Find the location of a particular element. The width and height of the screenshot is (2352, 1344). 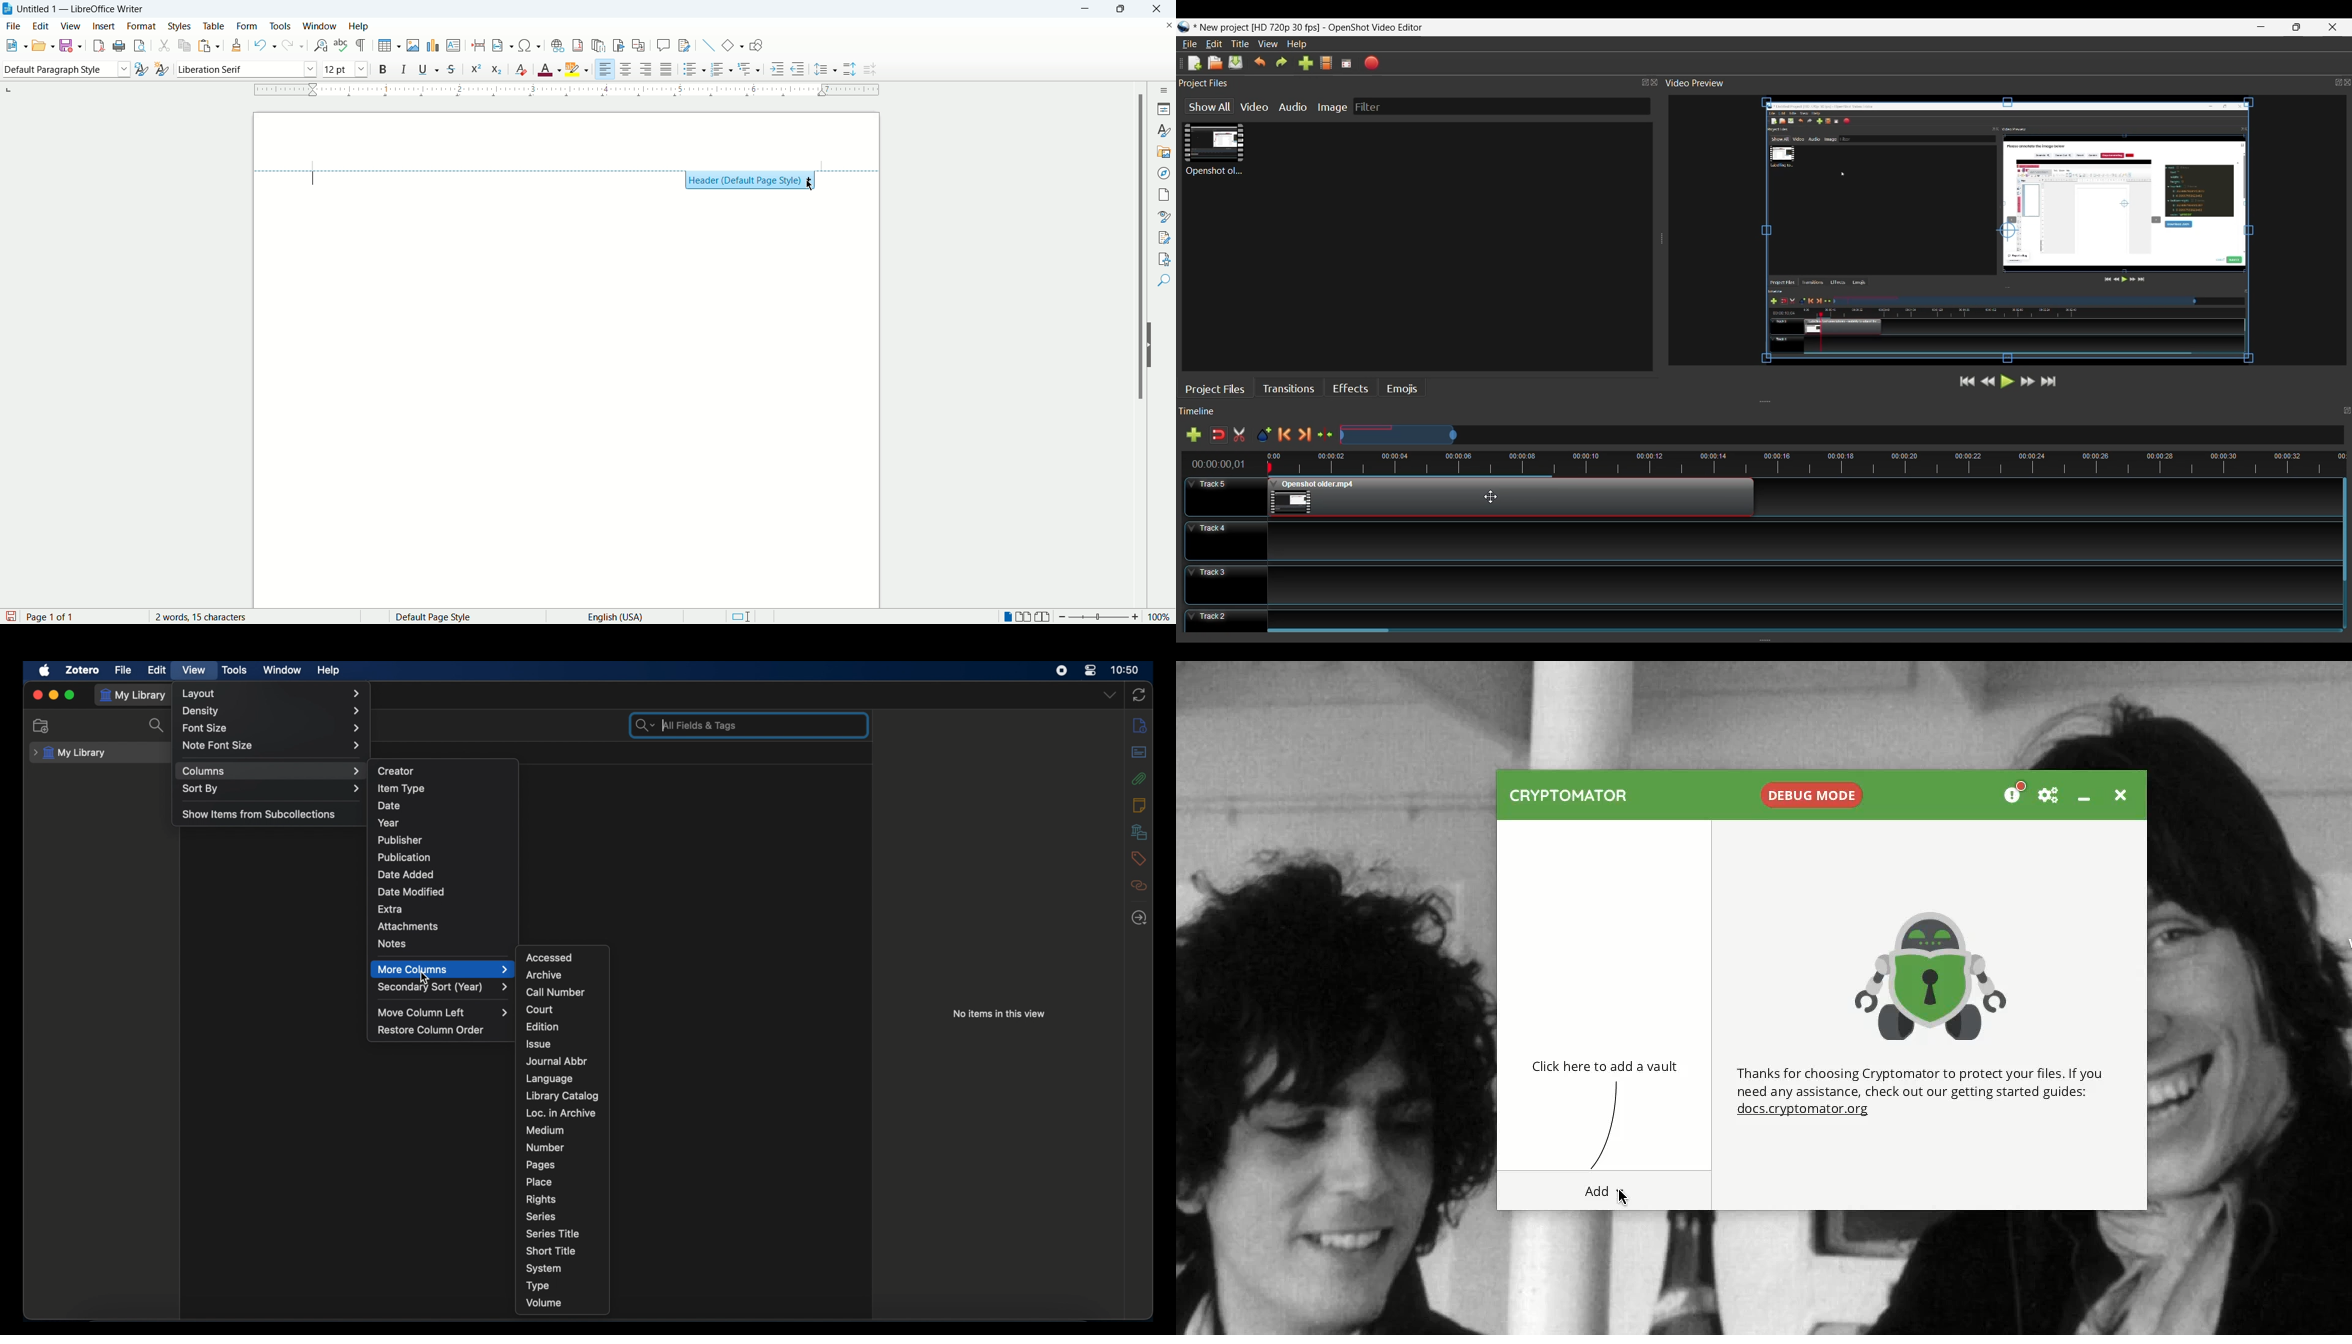

call number is located at coordinates (558, 992).